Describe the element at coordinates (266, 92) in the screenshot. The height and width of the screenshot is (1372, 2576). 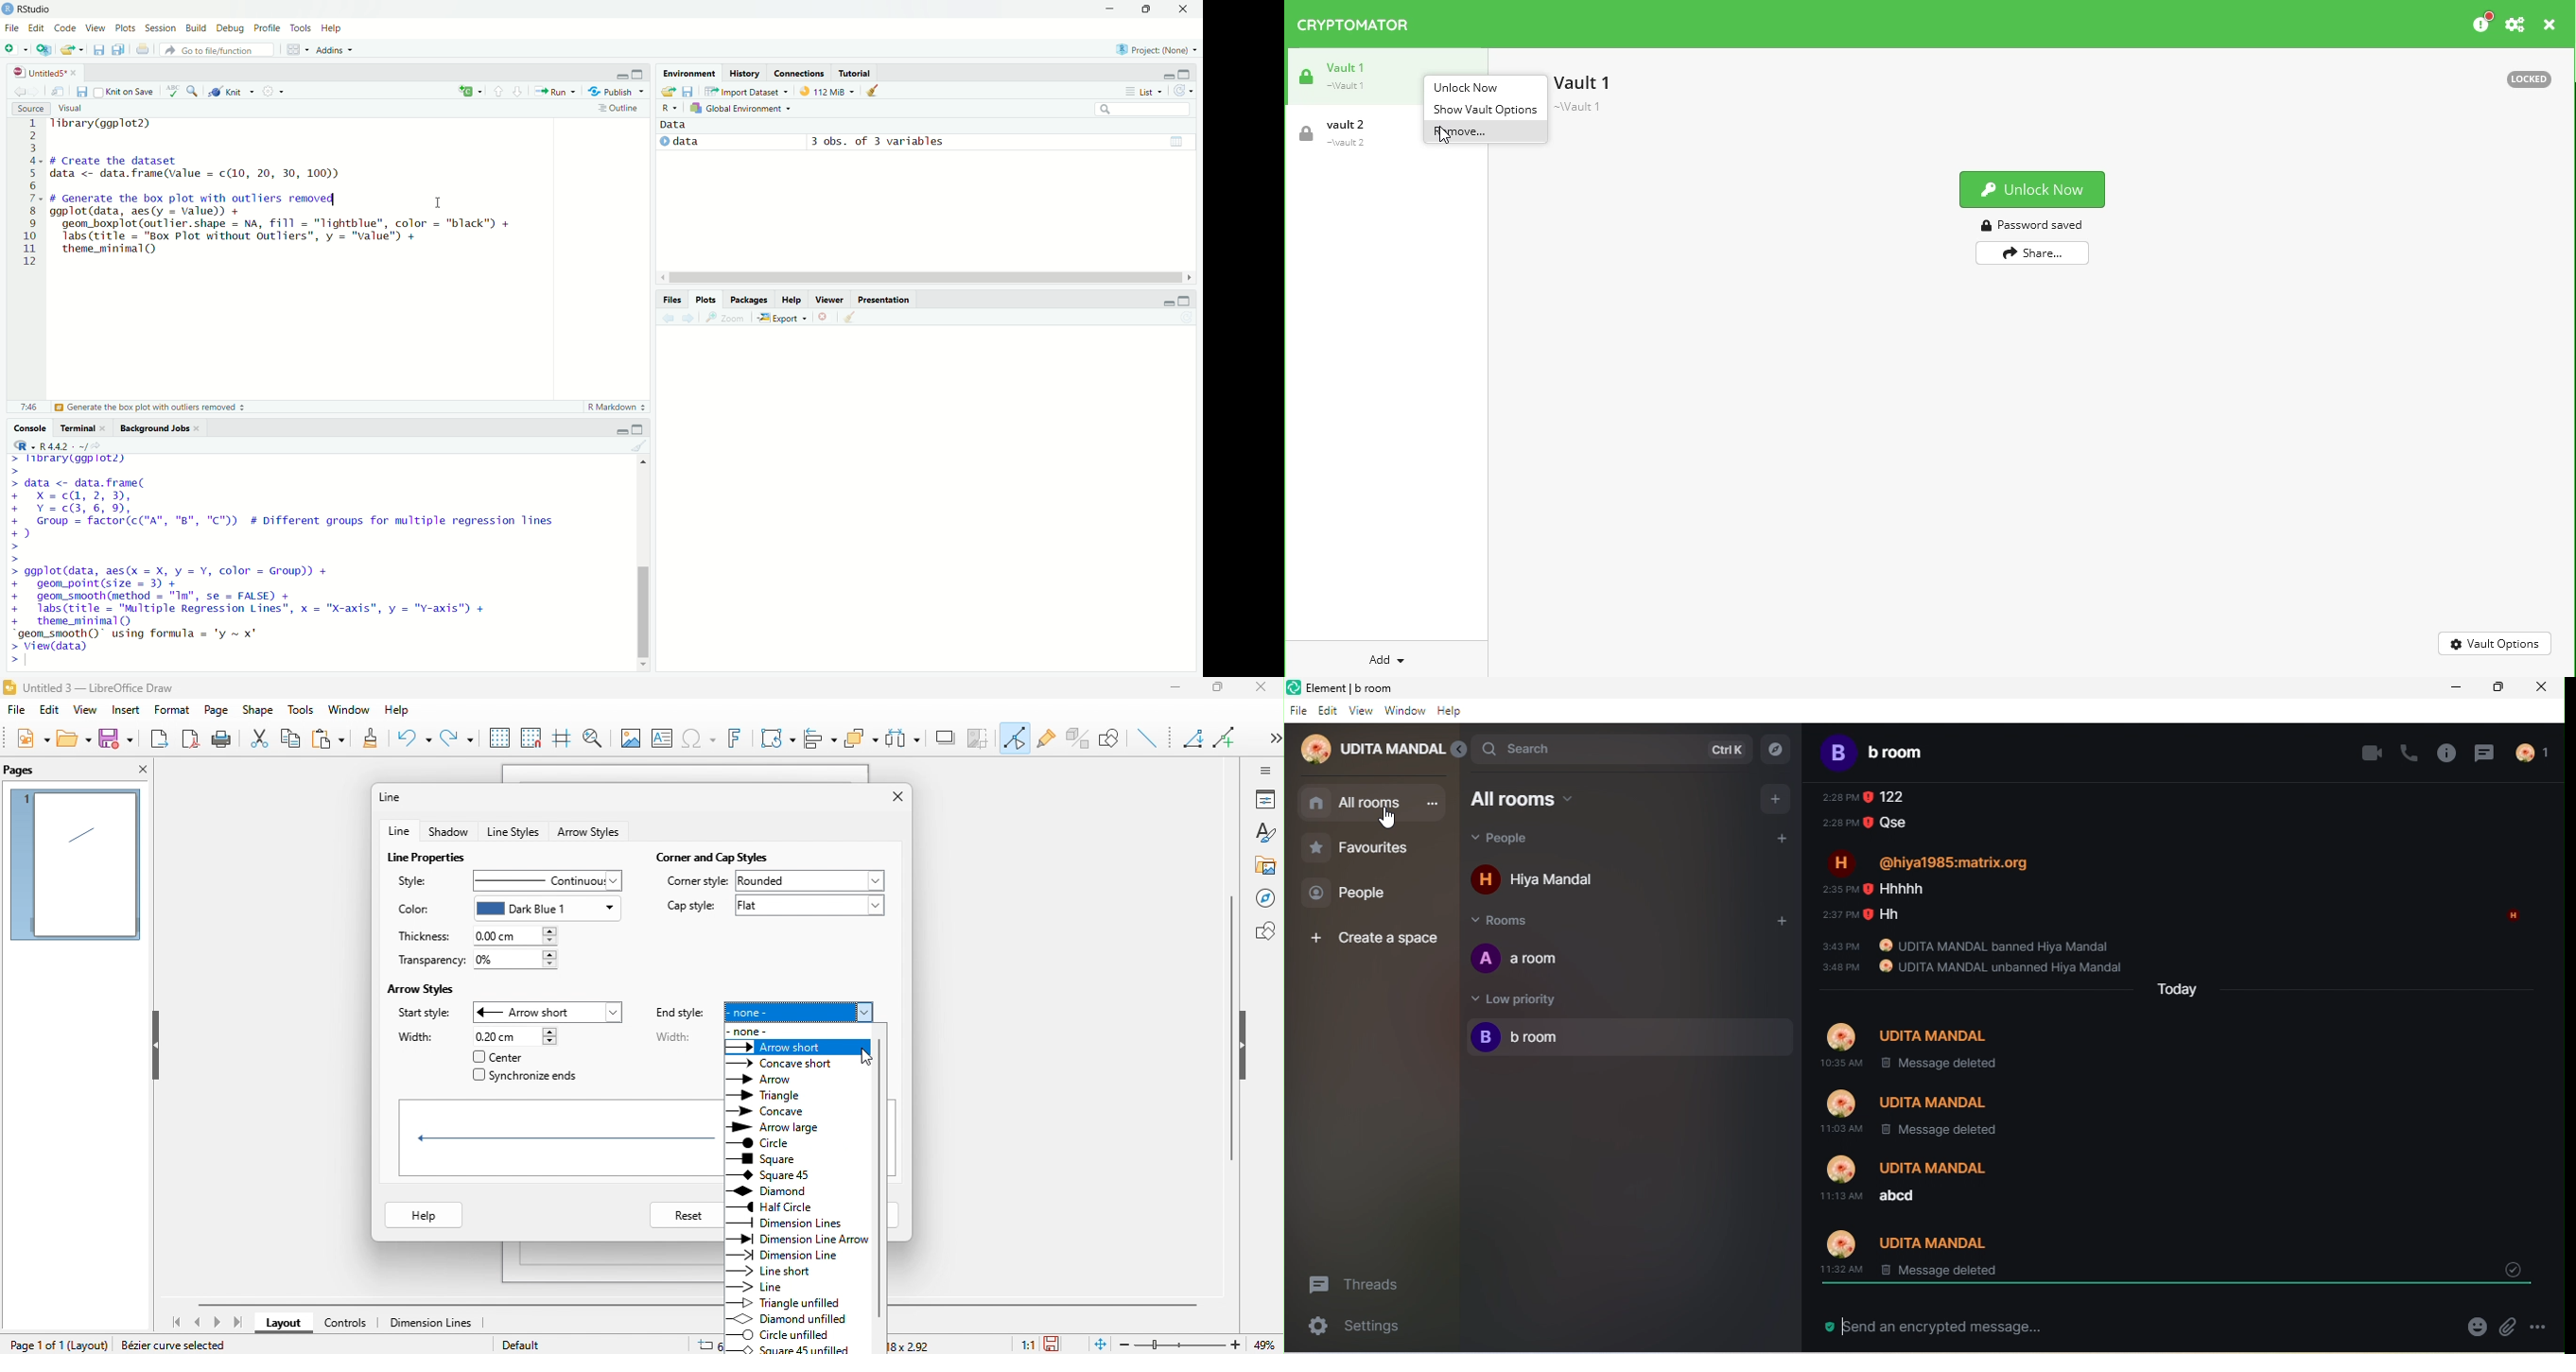
I see `settings` at that location.